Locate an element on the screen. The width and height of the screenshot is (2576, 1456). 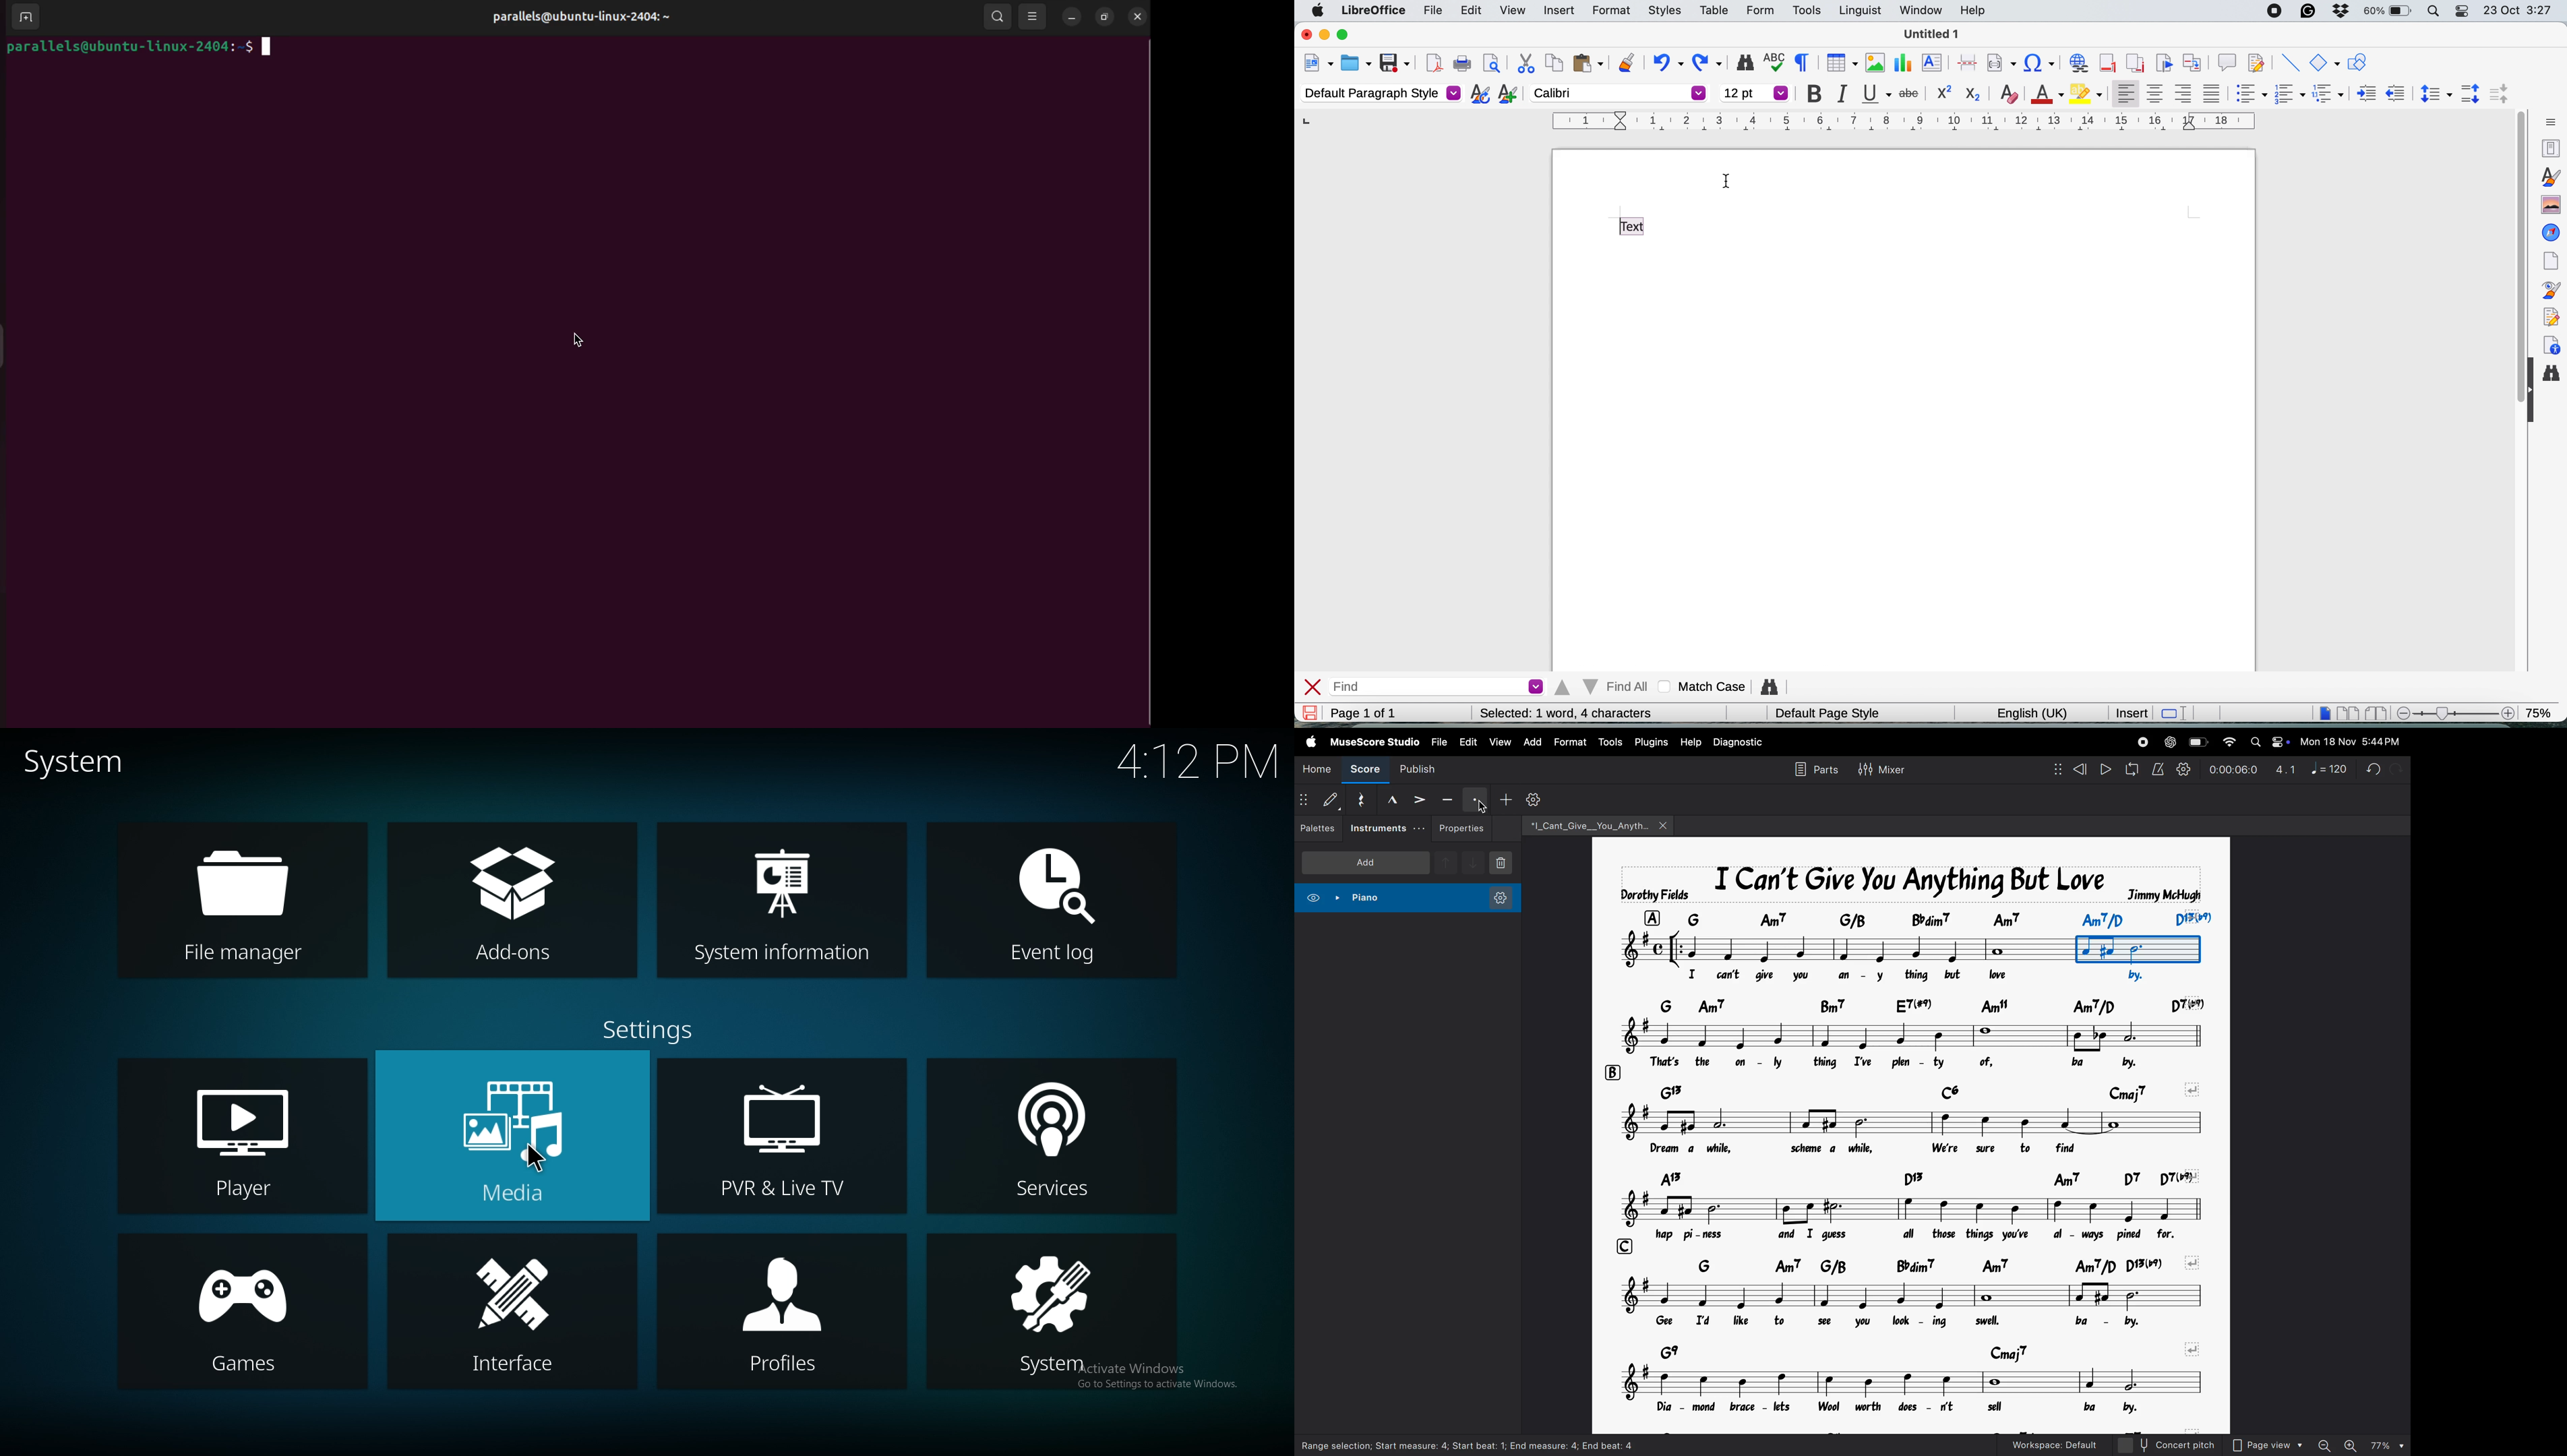
paste is located at coordinates (1587, 63).